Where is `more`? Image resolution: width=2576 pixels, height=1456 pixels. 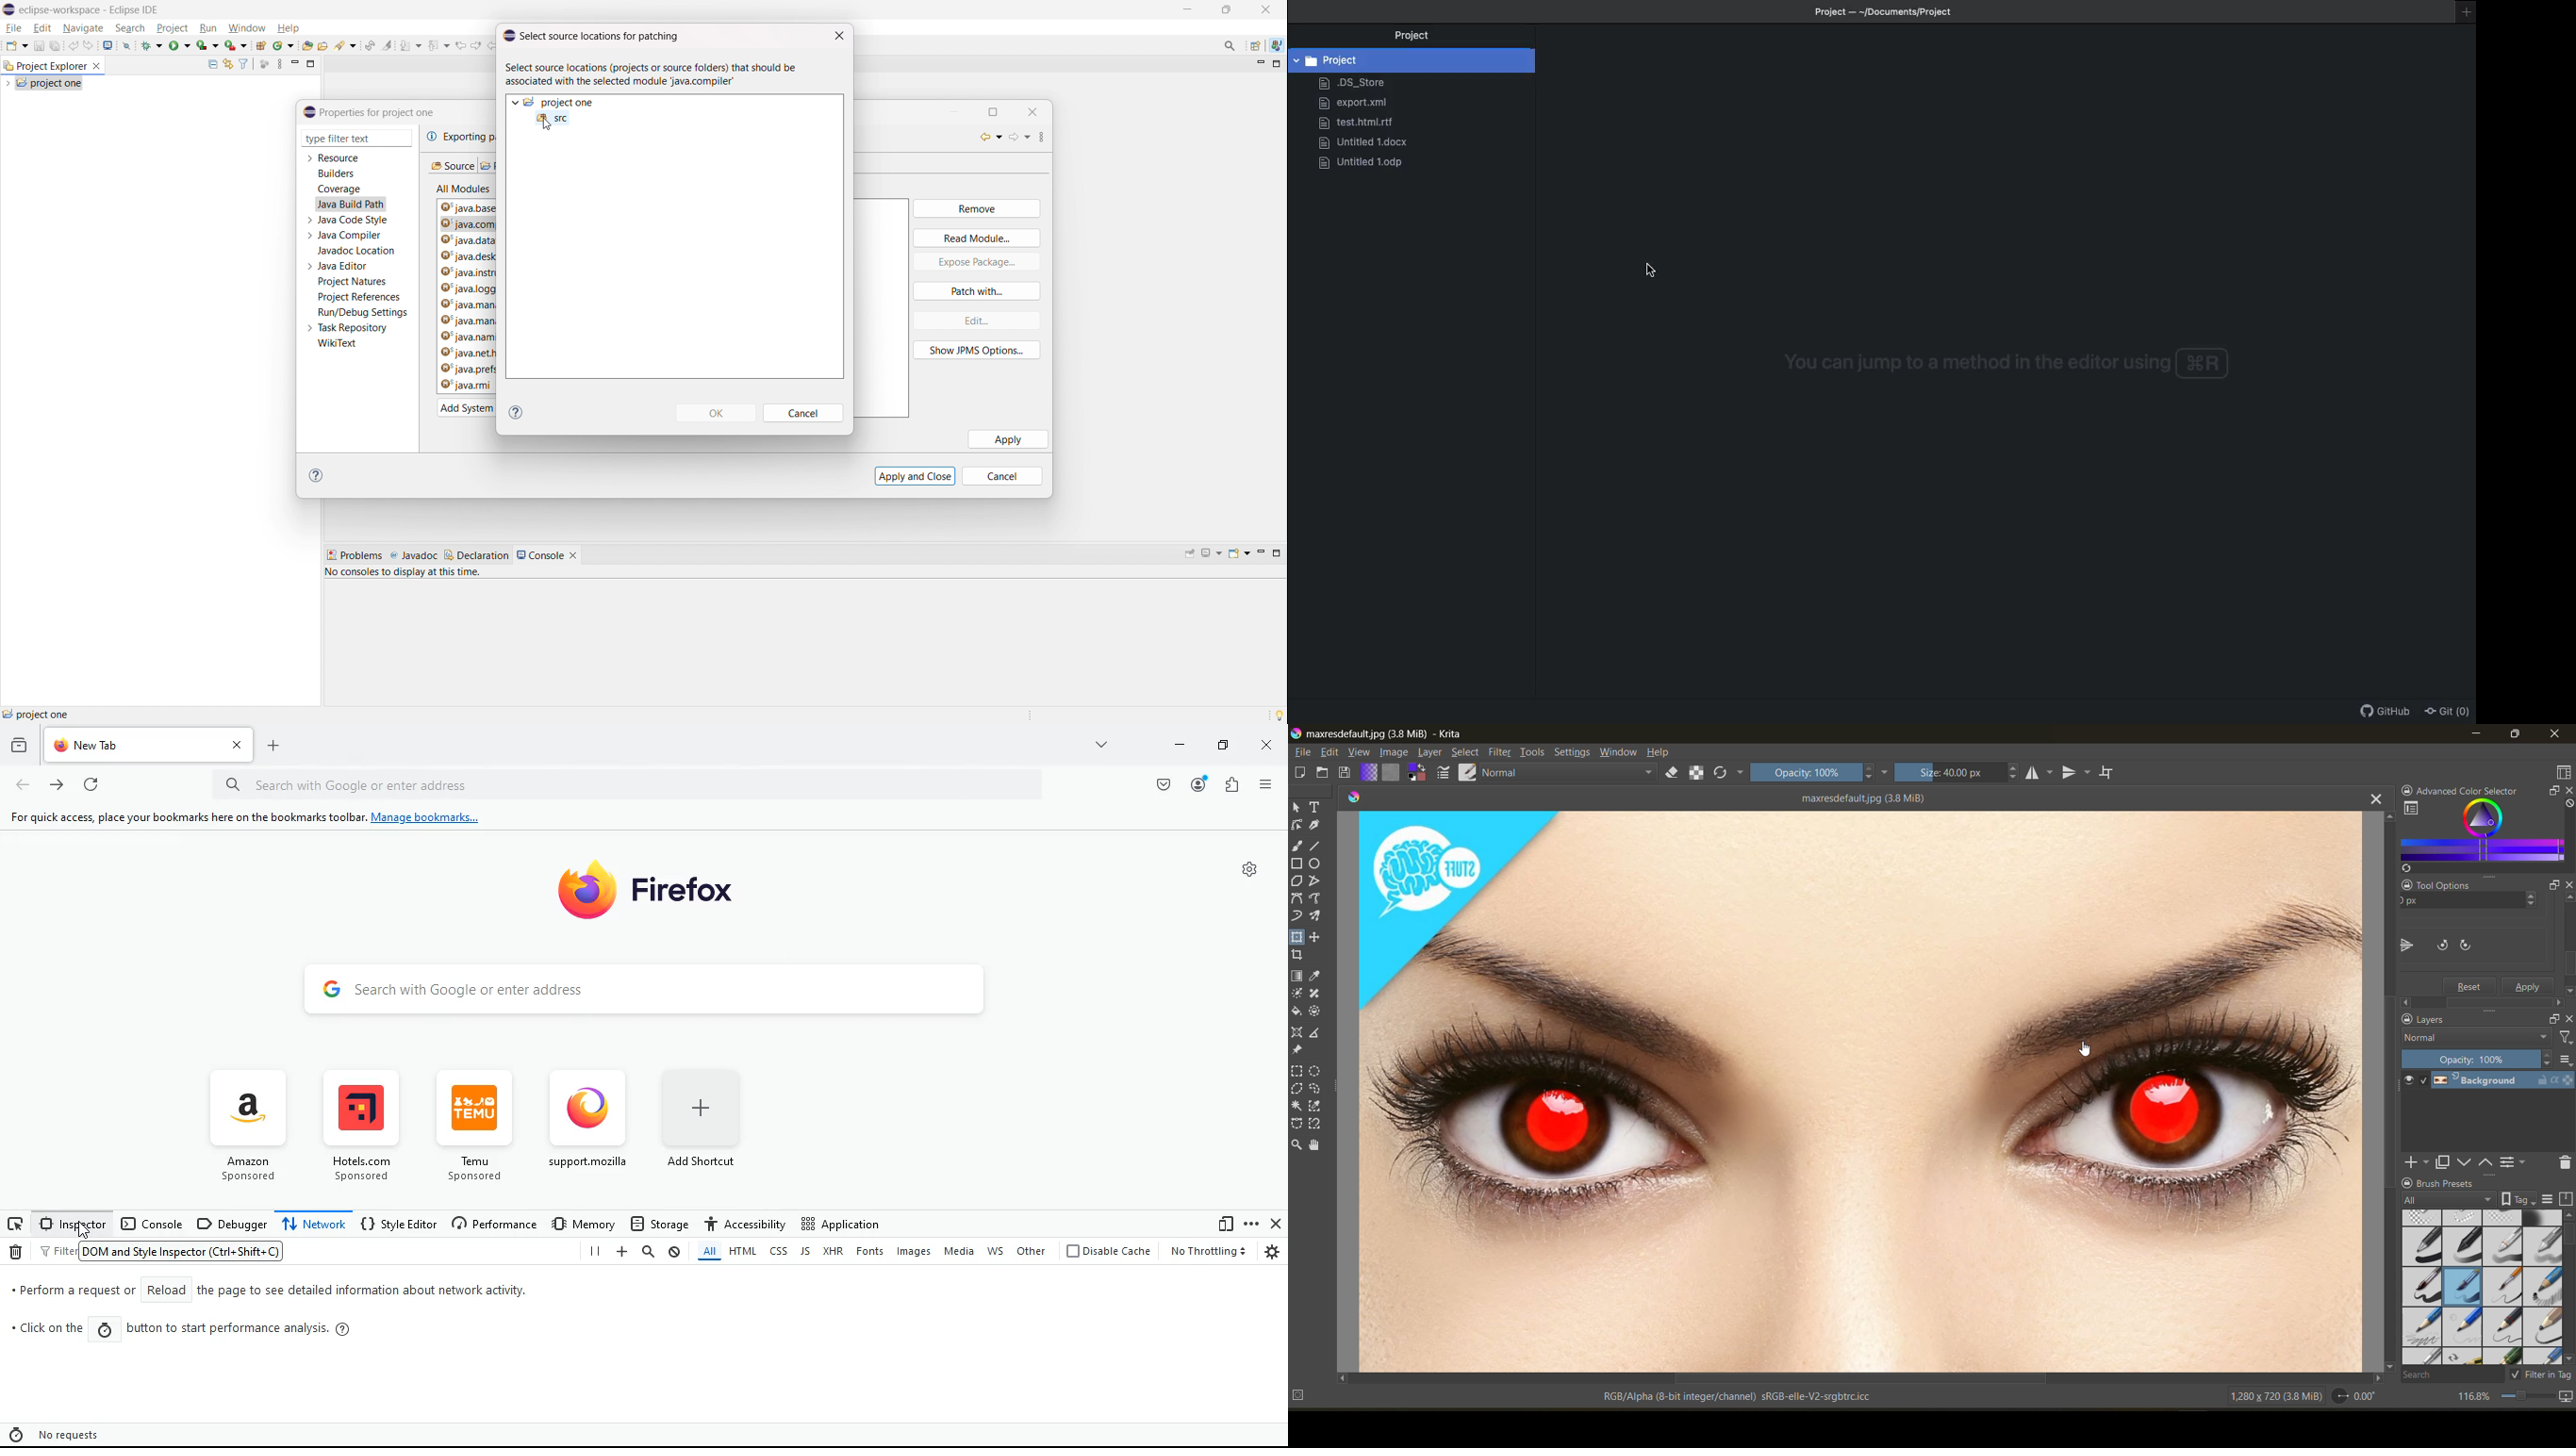 more is located at coordinates (1251, 1224).